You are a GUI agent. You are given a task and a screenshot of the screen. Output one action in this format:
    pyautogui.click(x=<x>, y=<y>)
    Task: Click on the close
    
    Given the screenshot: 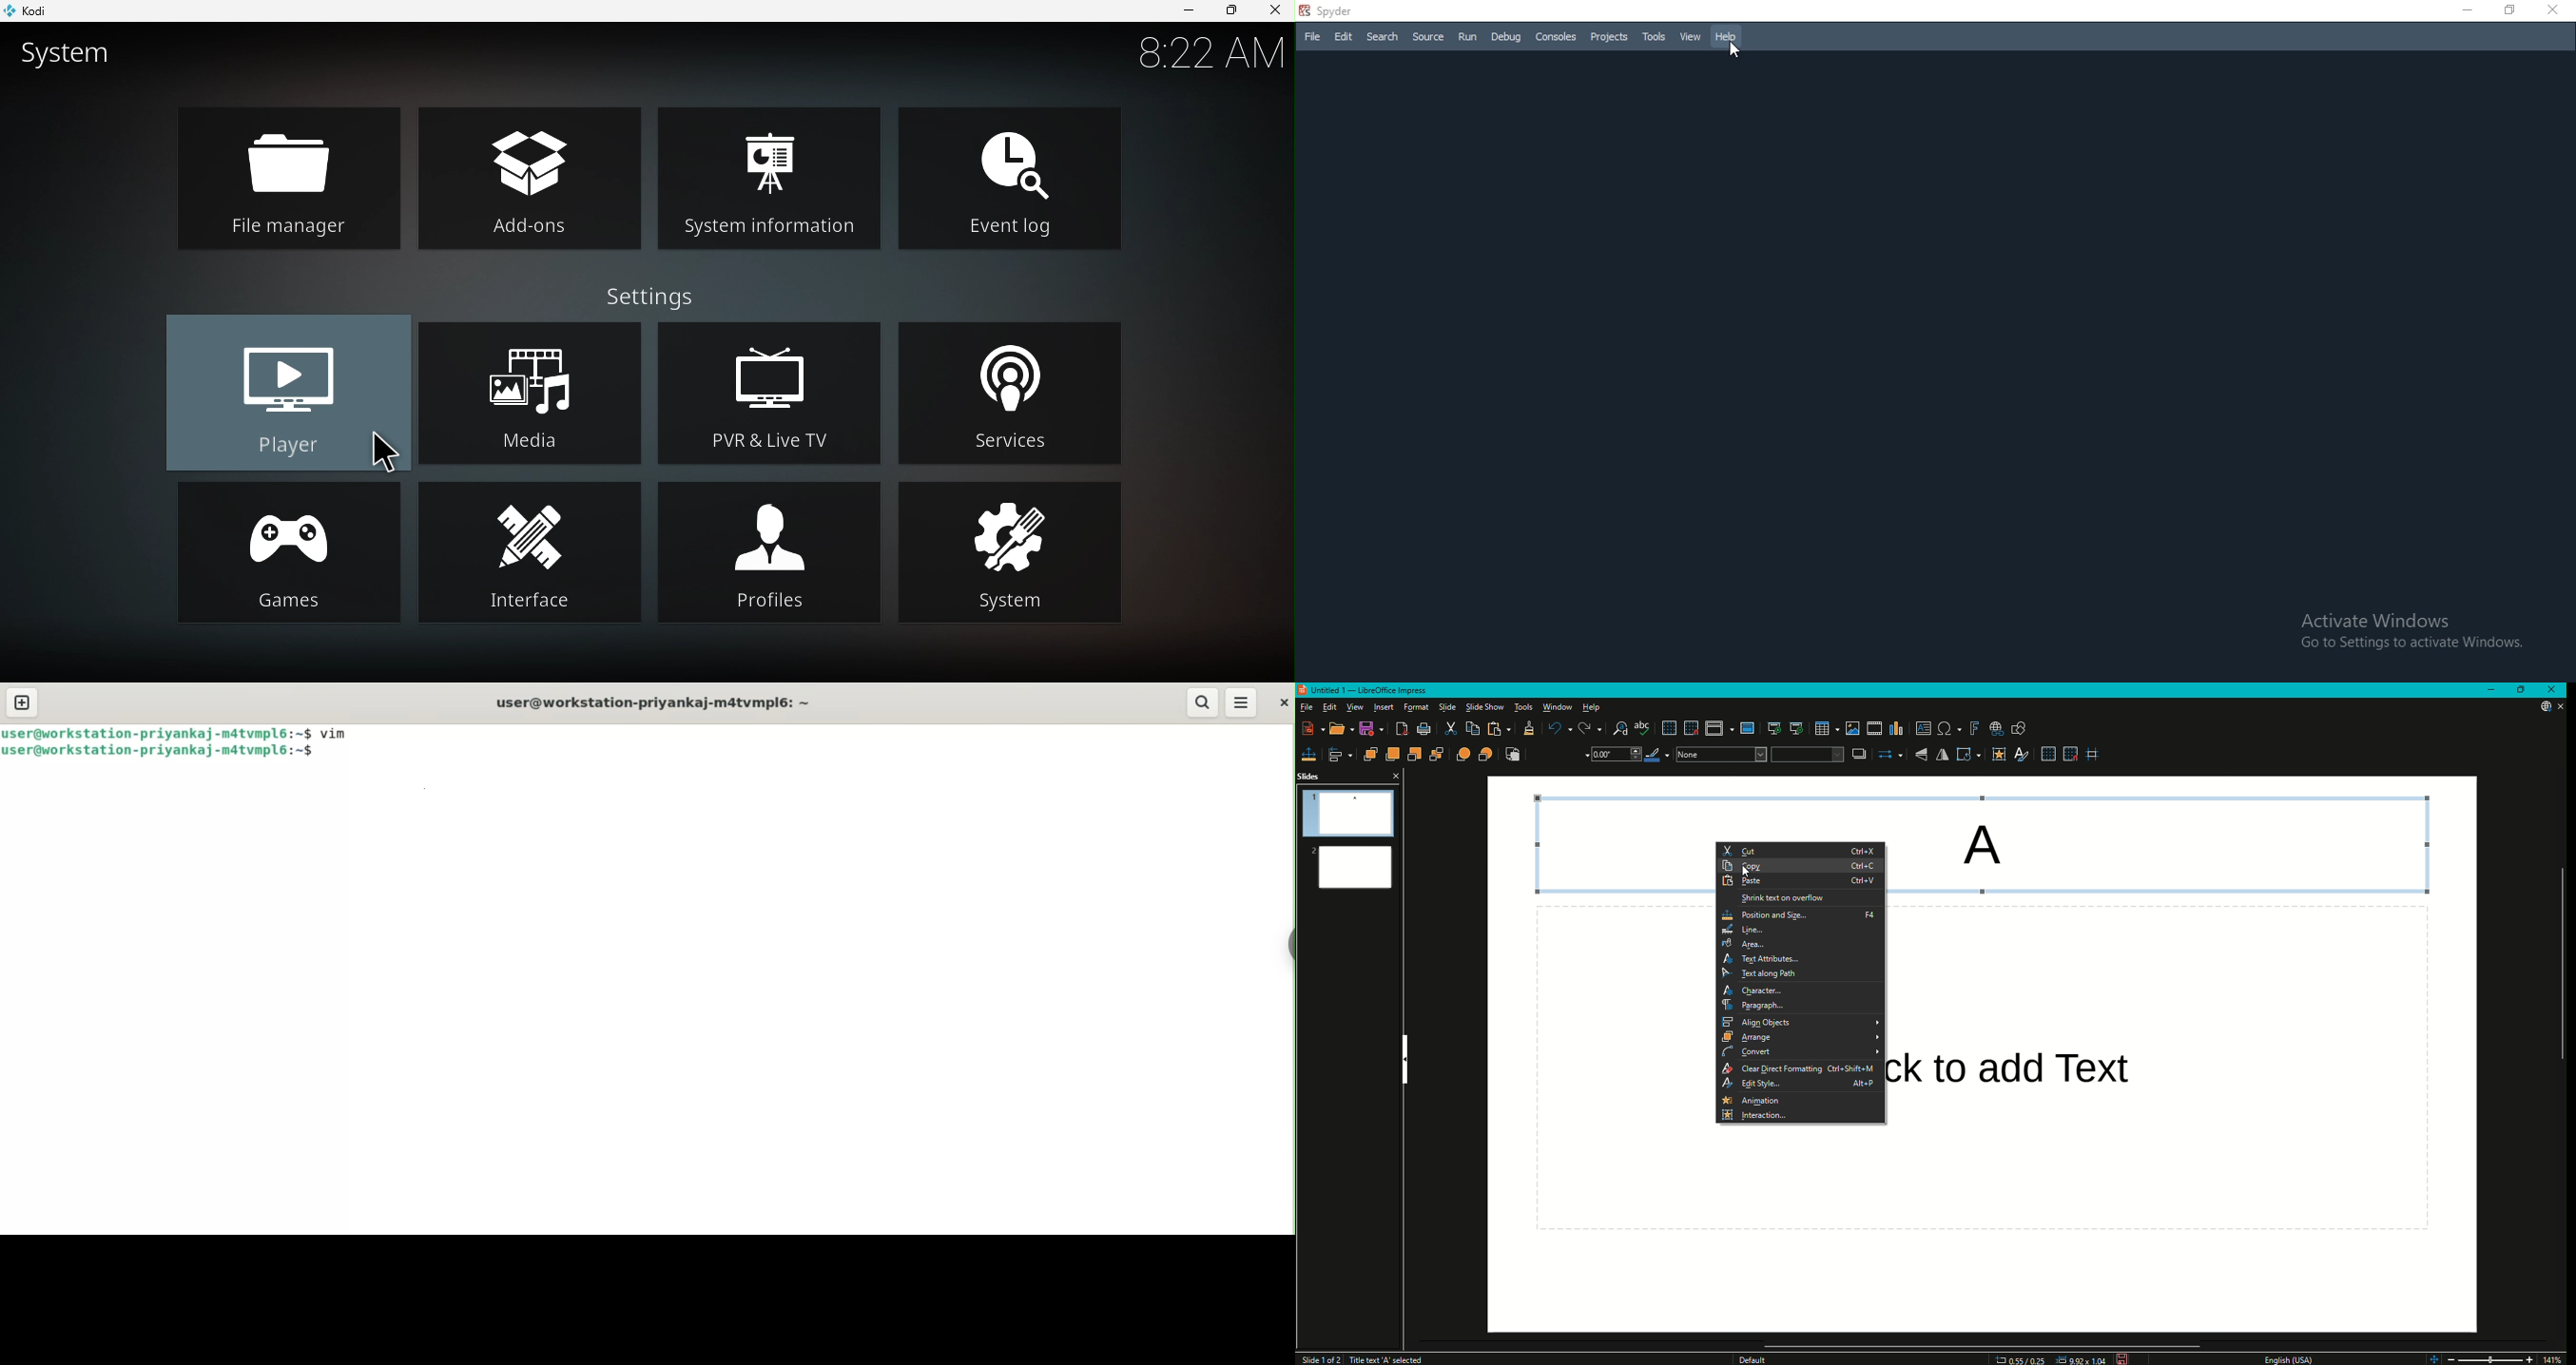 What is the action you would take?
    pyautogui.click(x=1281, y=703)
    